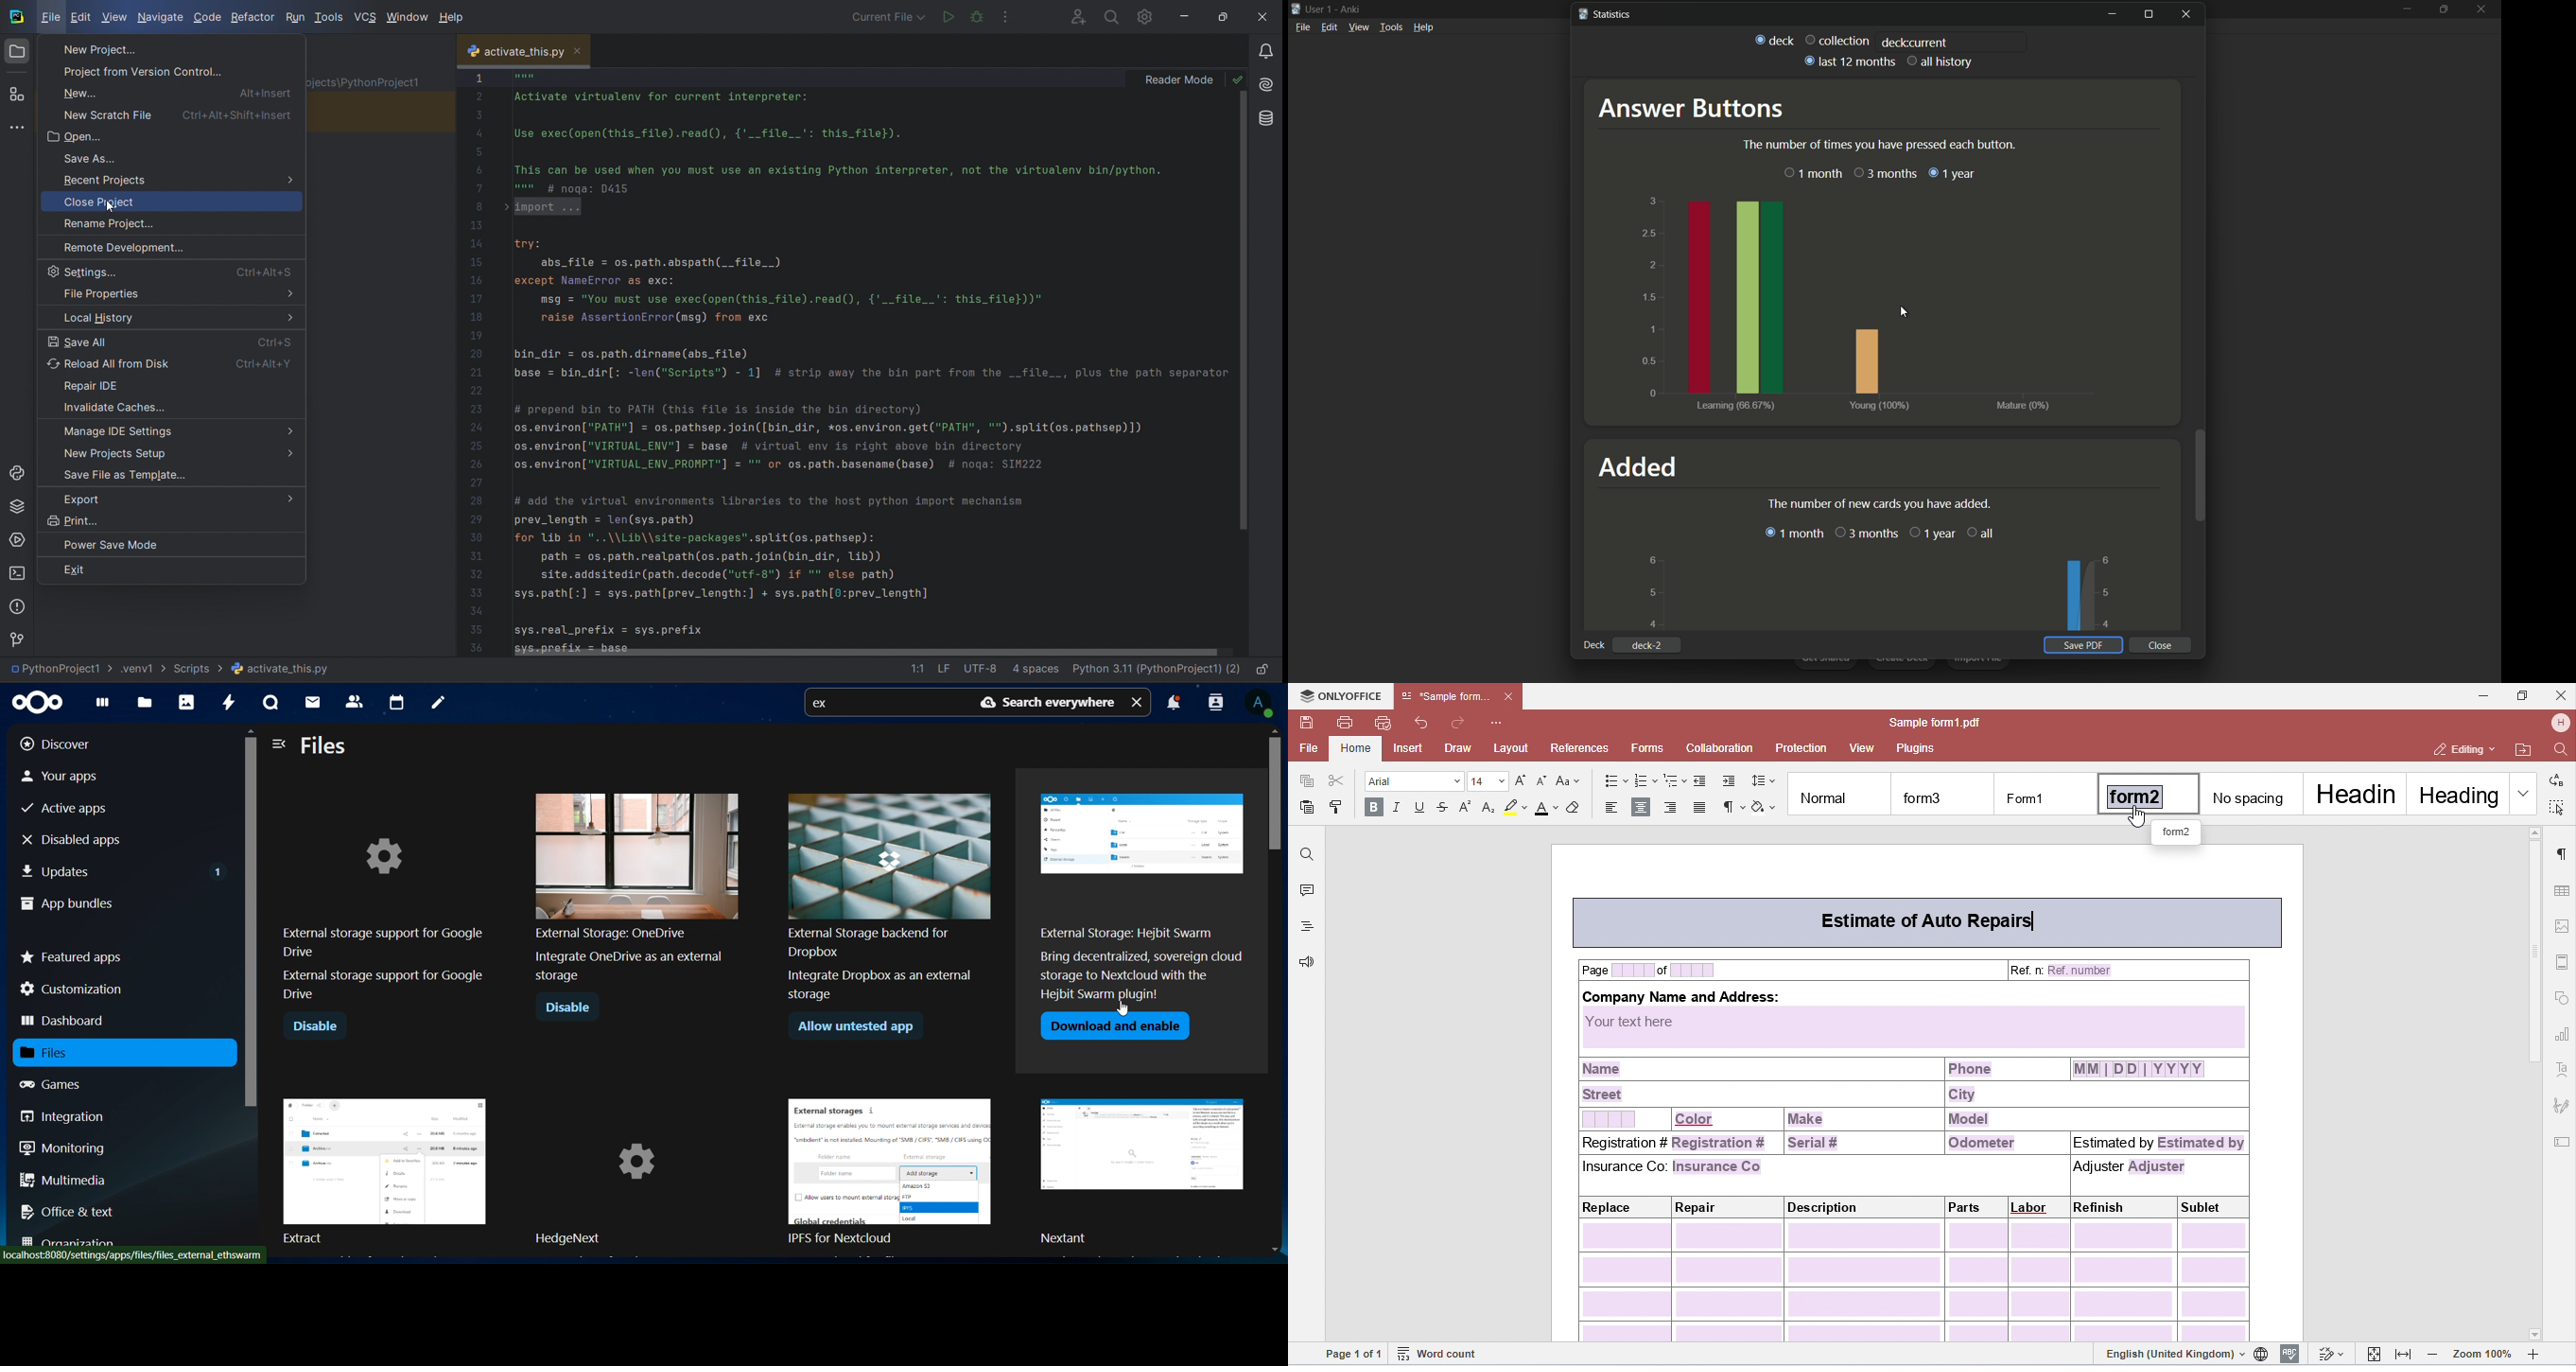  I want to click on current tab, so click(506, 51).